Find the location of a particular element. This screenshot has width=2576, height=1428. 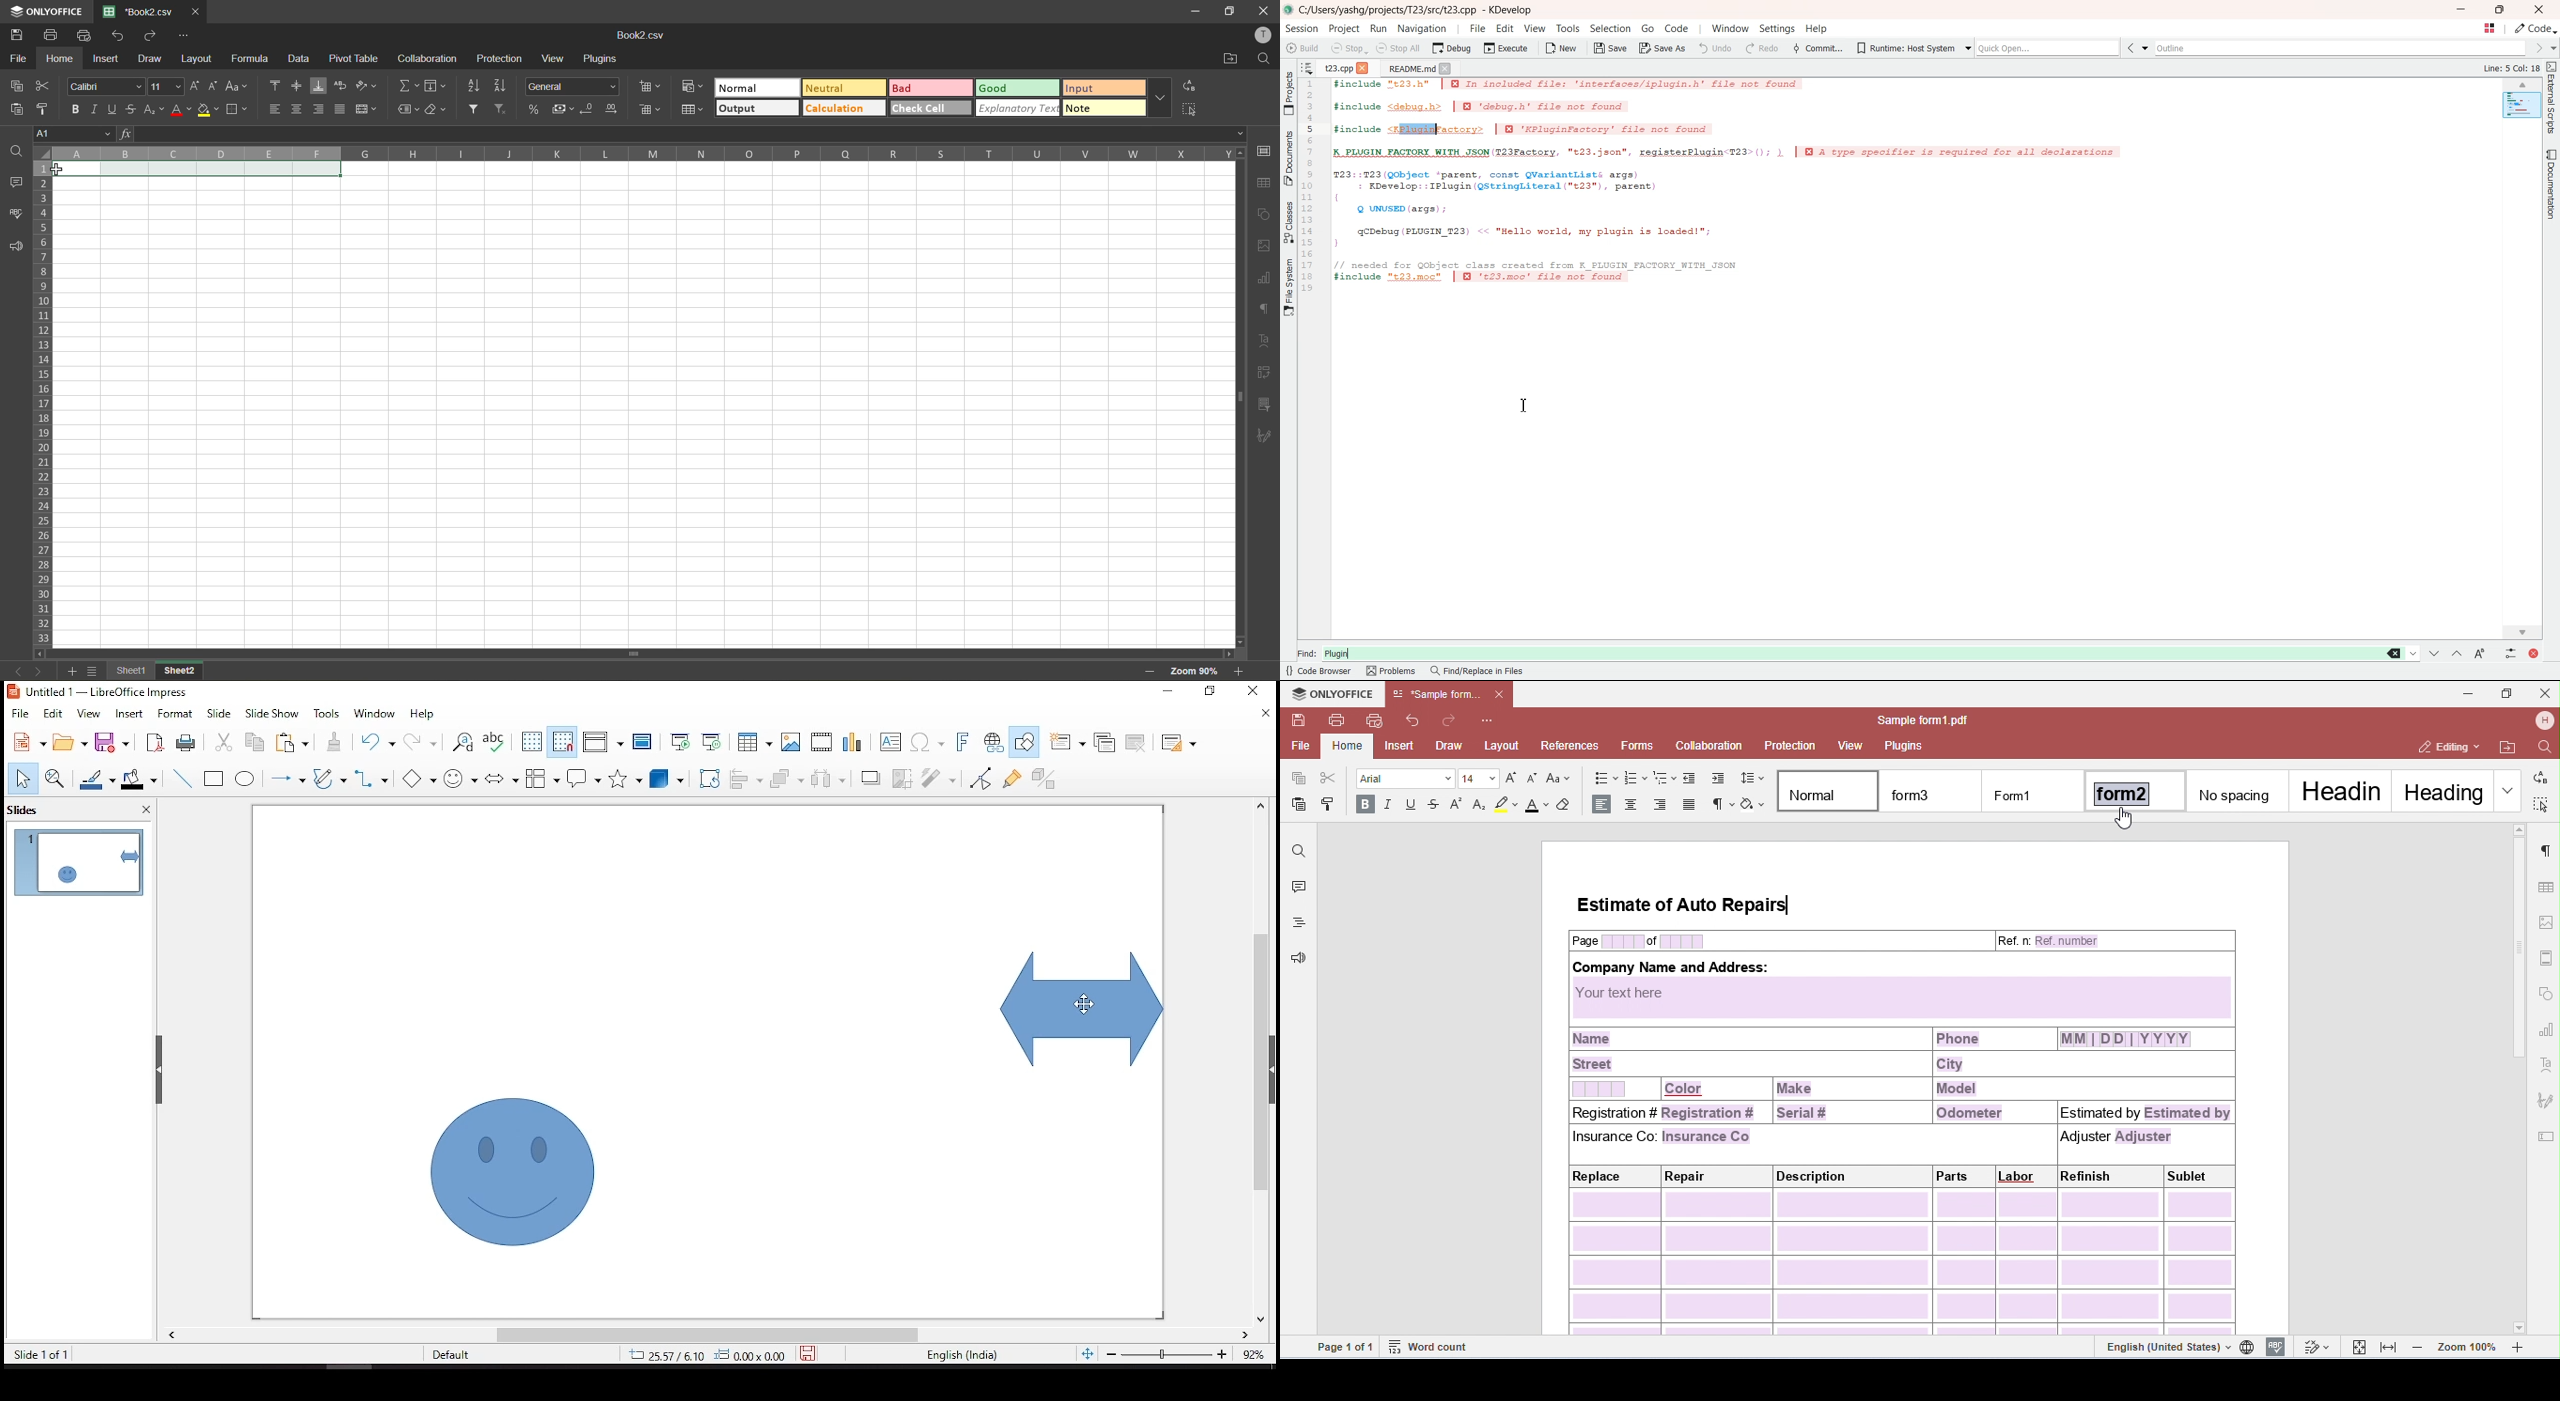

show gluepoint functions is located at coordinates (1011, 777).